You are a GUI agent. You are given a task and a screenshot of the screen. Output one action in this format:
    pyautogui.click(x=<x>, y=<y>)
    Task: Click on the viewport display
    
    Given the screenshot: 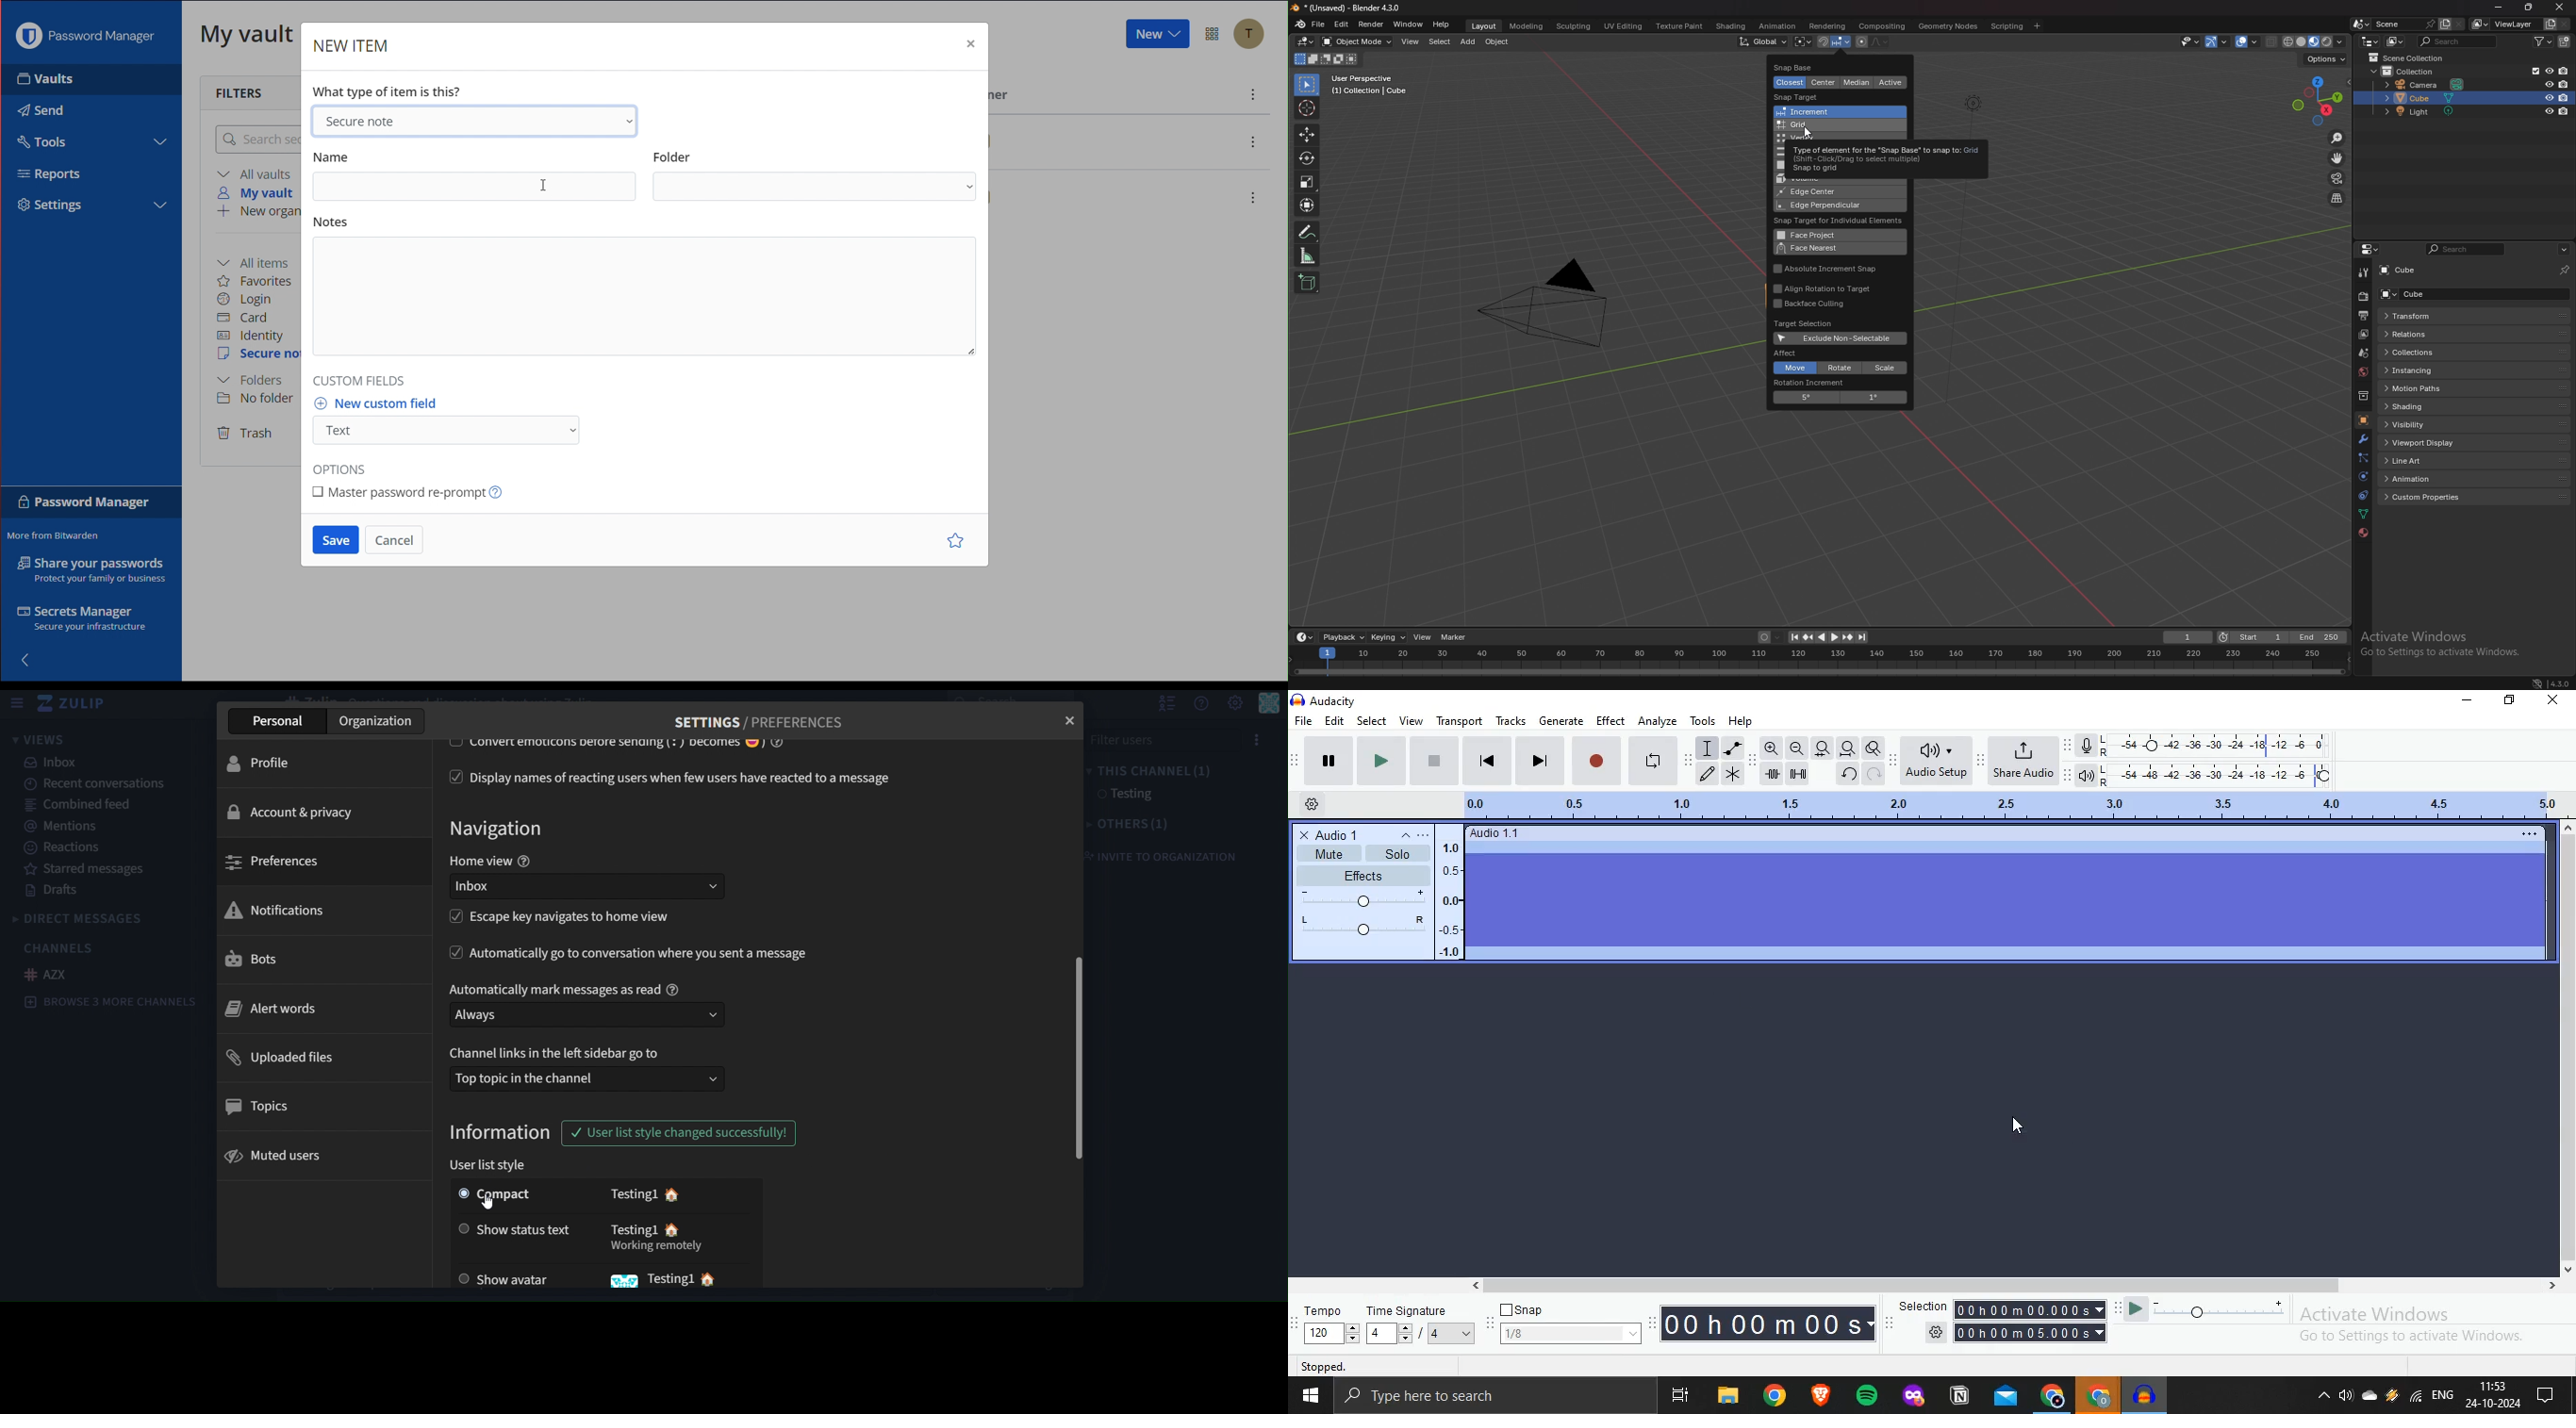 What is the action you would take?
    pyautogui.click(x=2425, y=443)
    